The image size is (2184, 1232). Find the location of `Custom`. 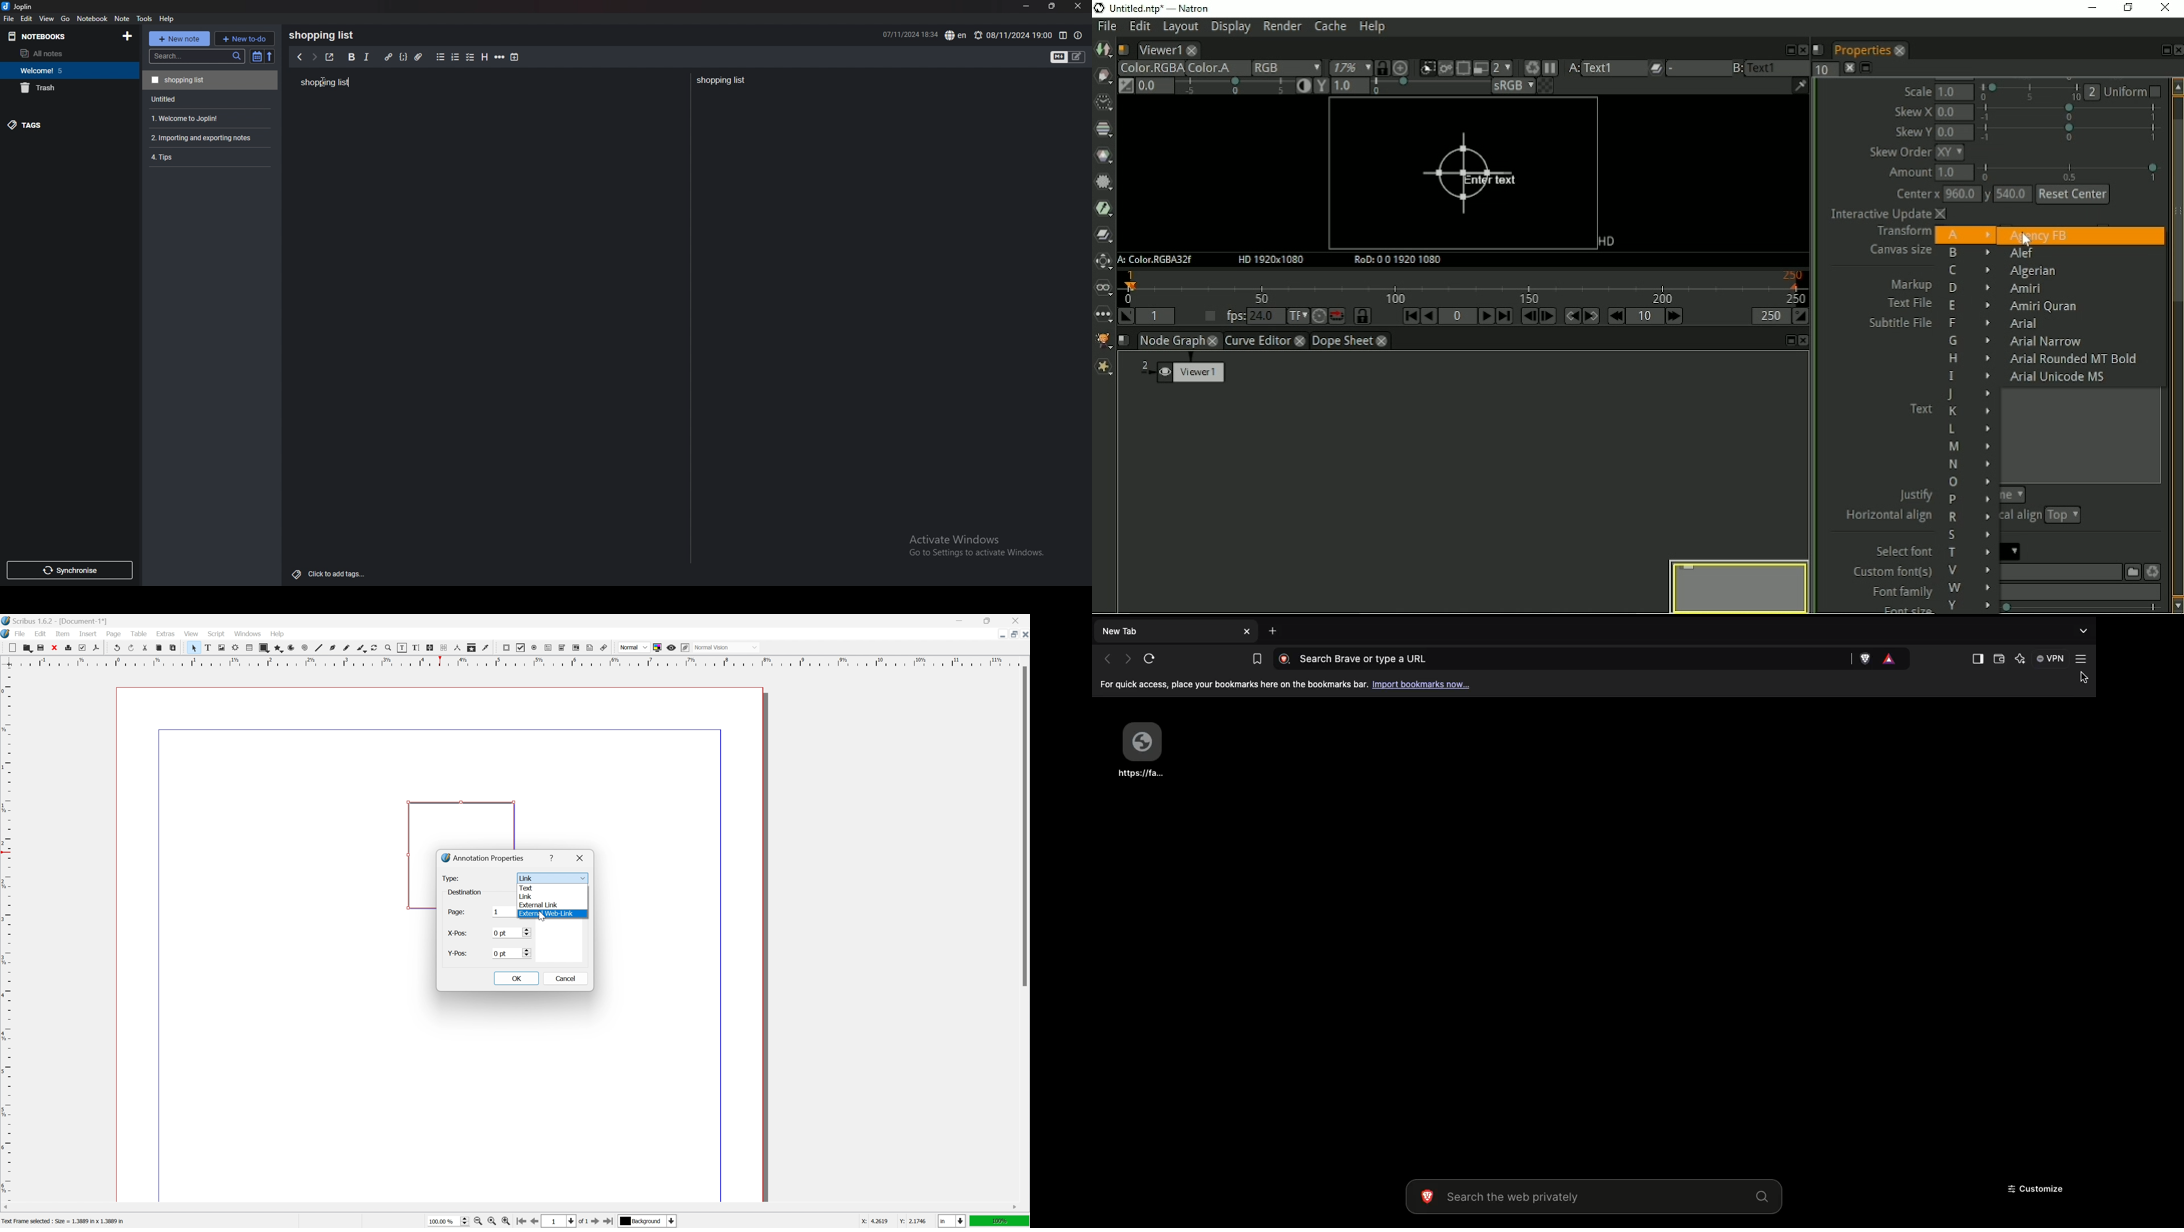

Custom is located at coordinates (2130, 571).